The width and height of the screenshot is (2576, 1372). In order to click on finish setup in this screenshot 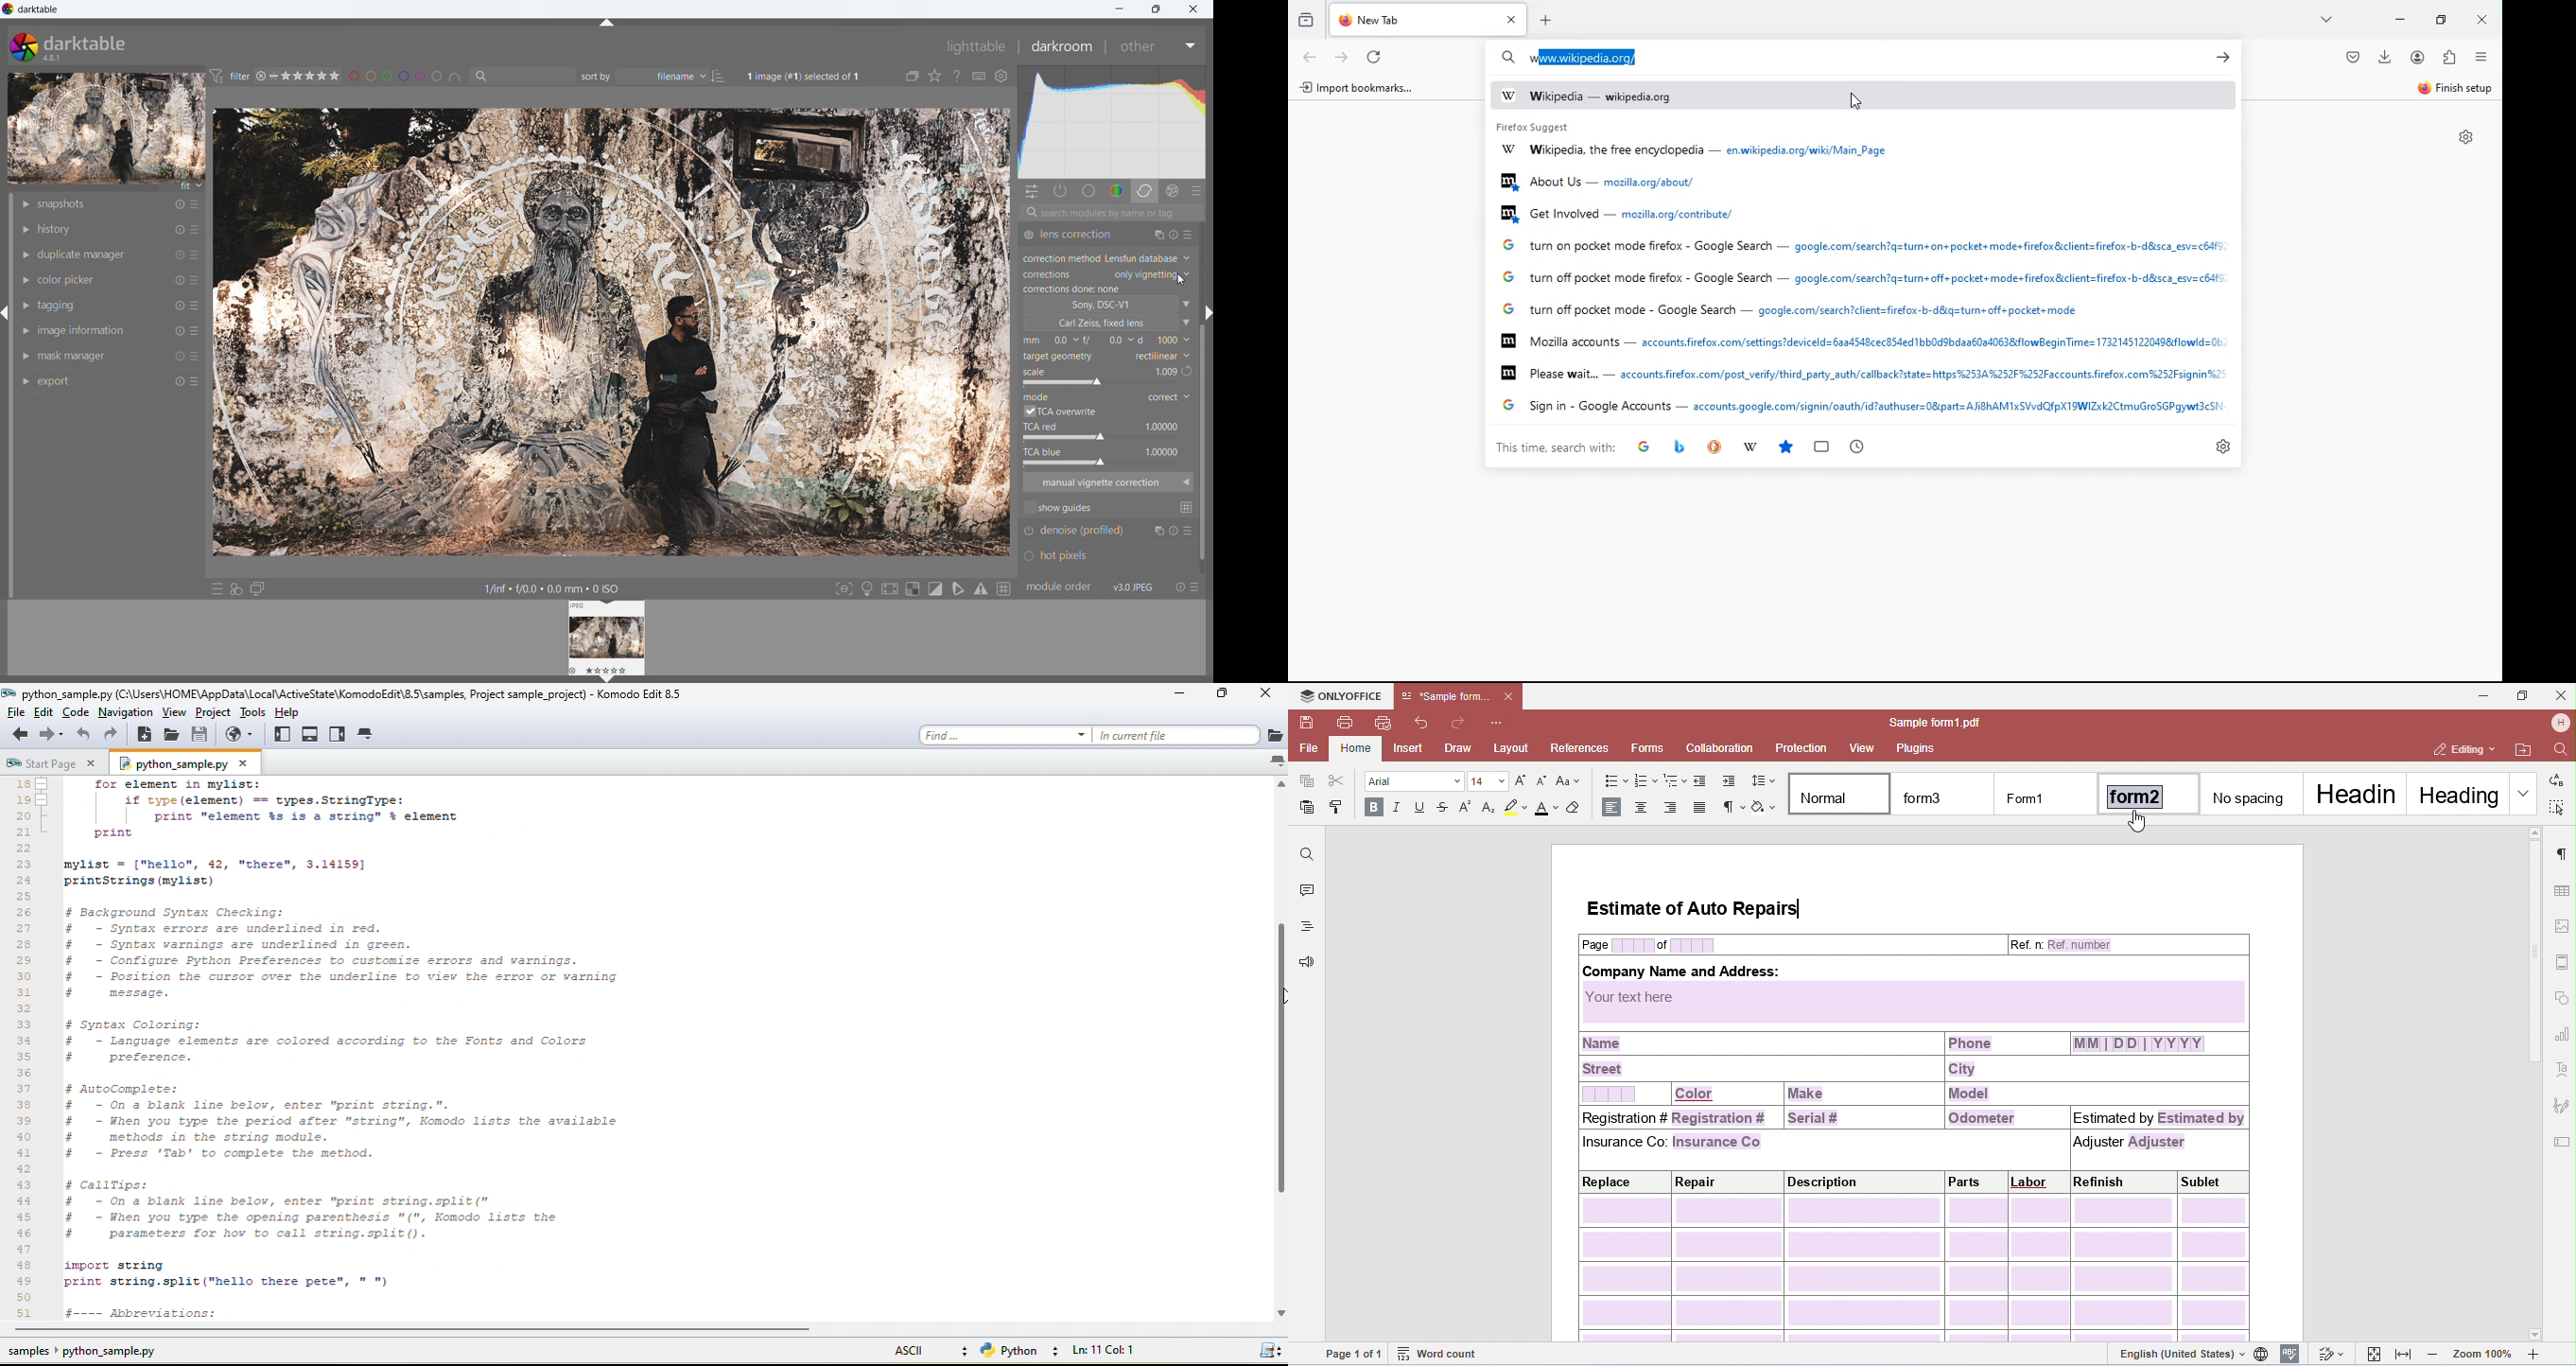, I will do `click(2458, 87)`.